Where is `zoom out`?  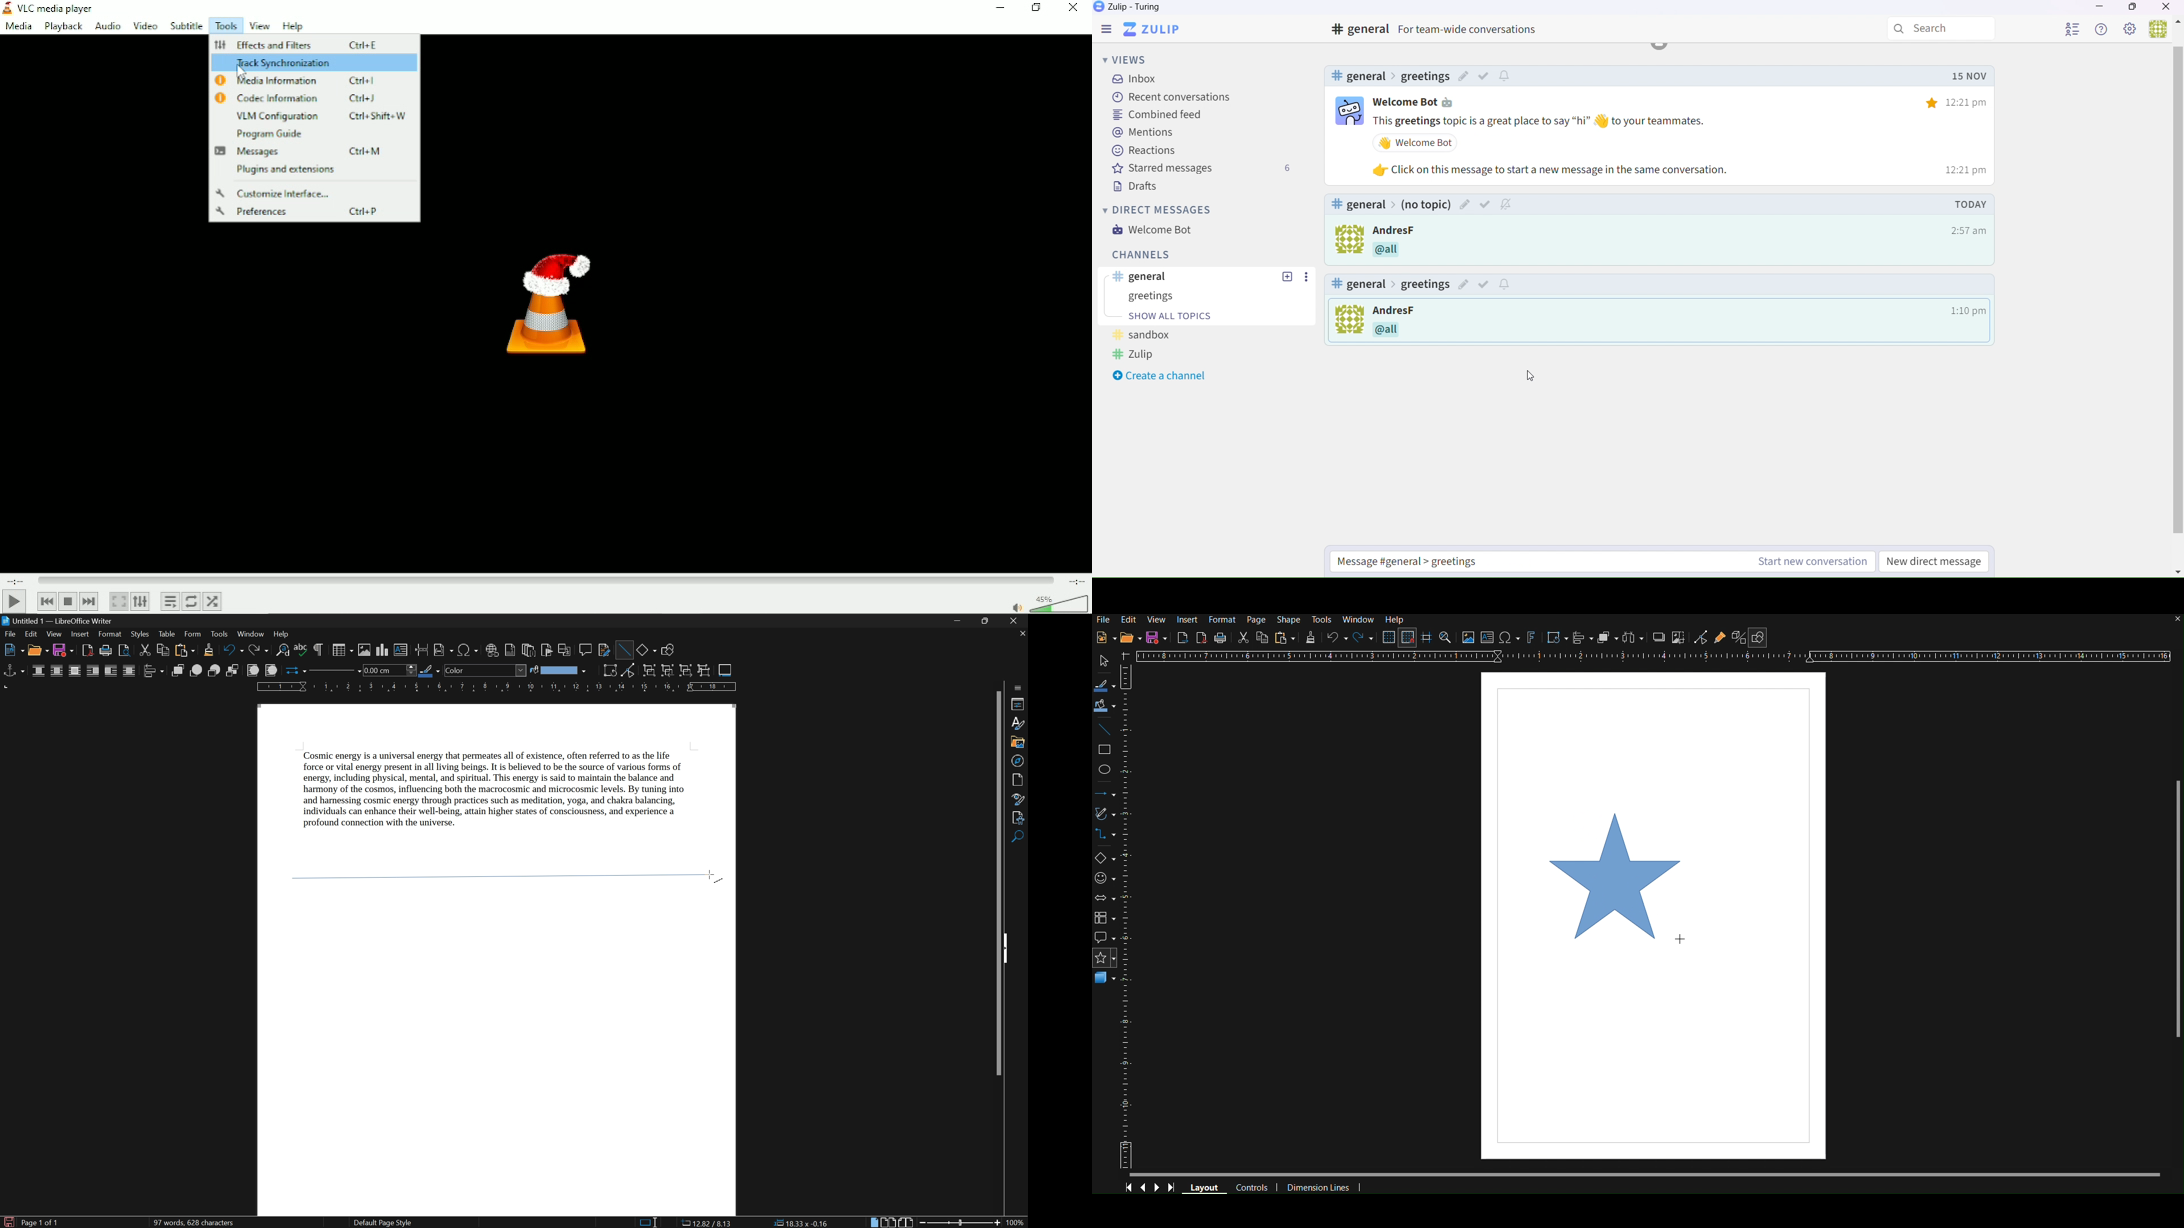 zoom out is located at coordinates (925, 1222).